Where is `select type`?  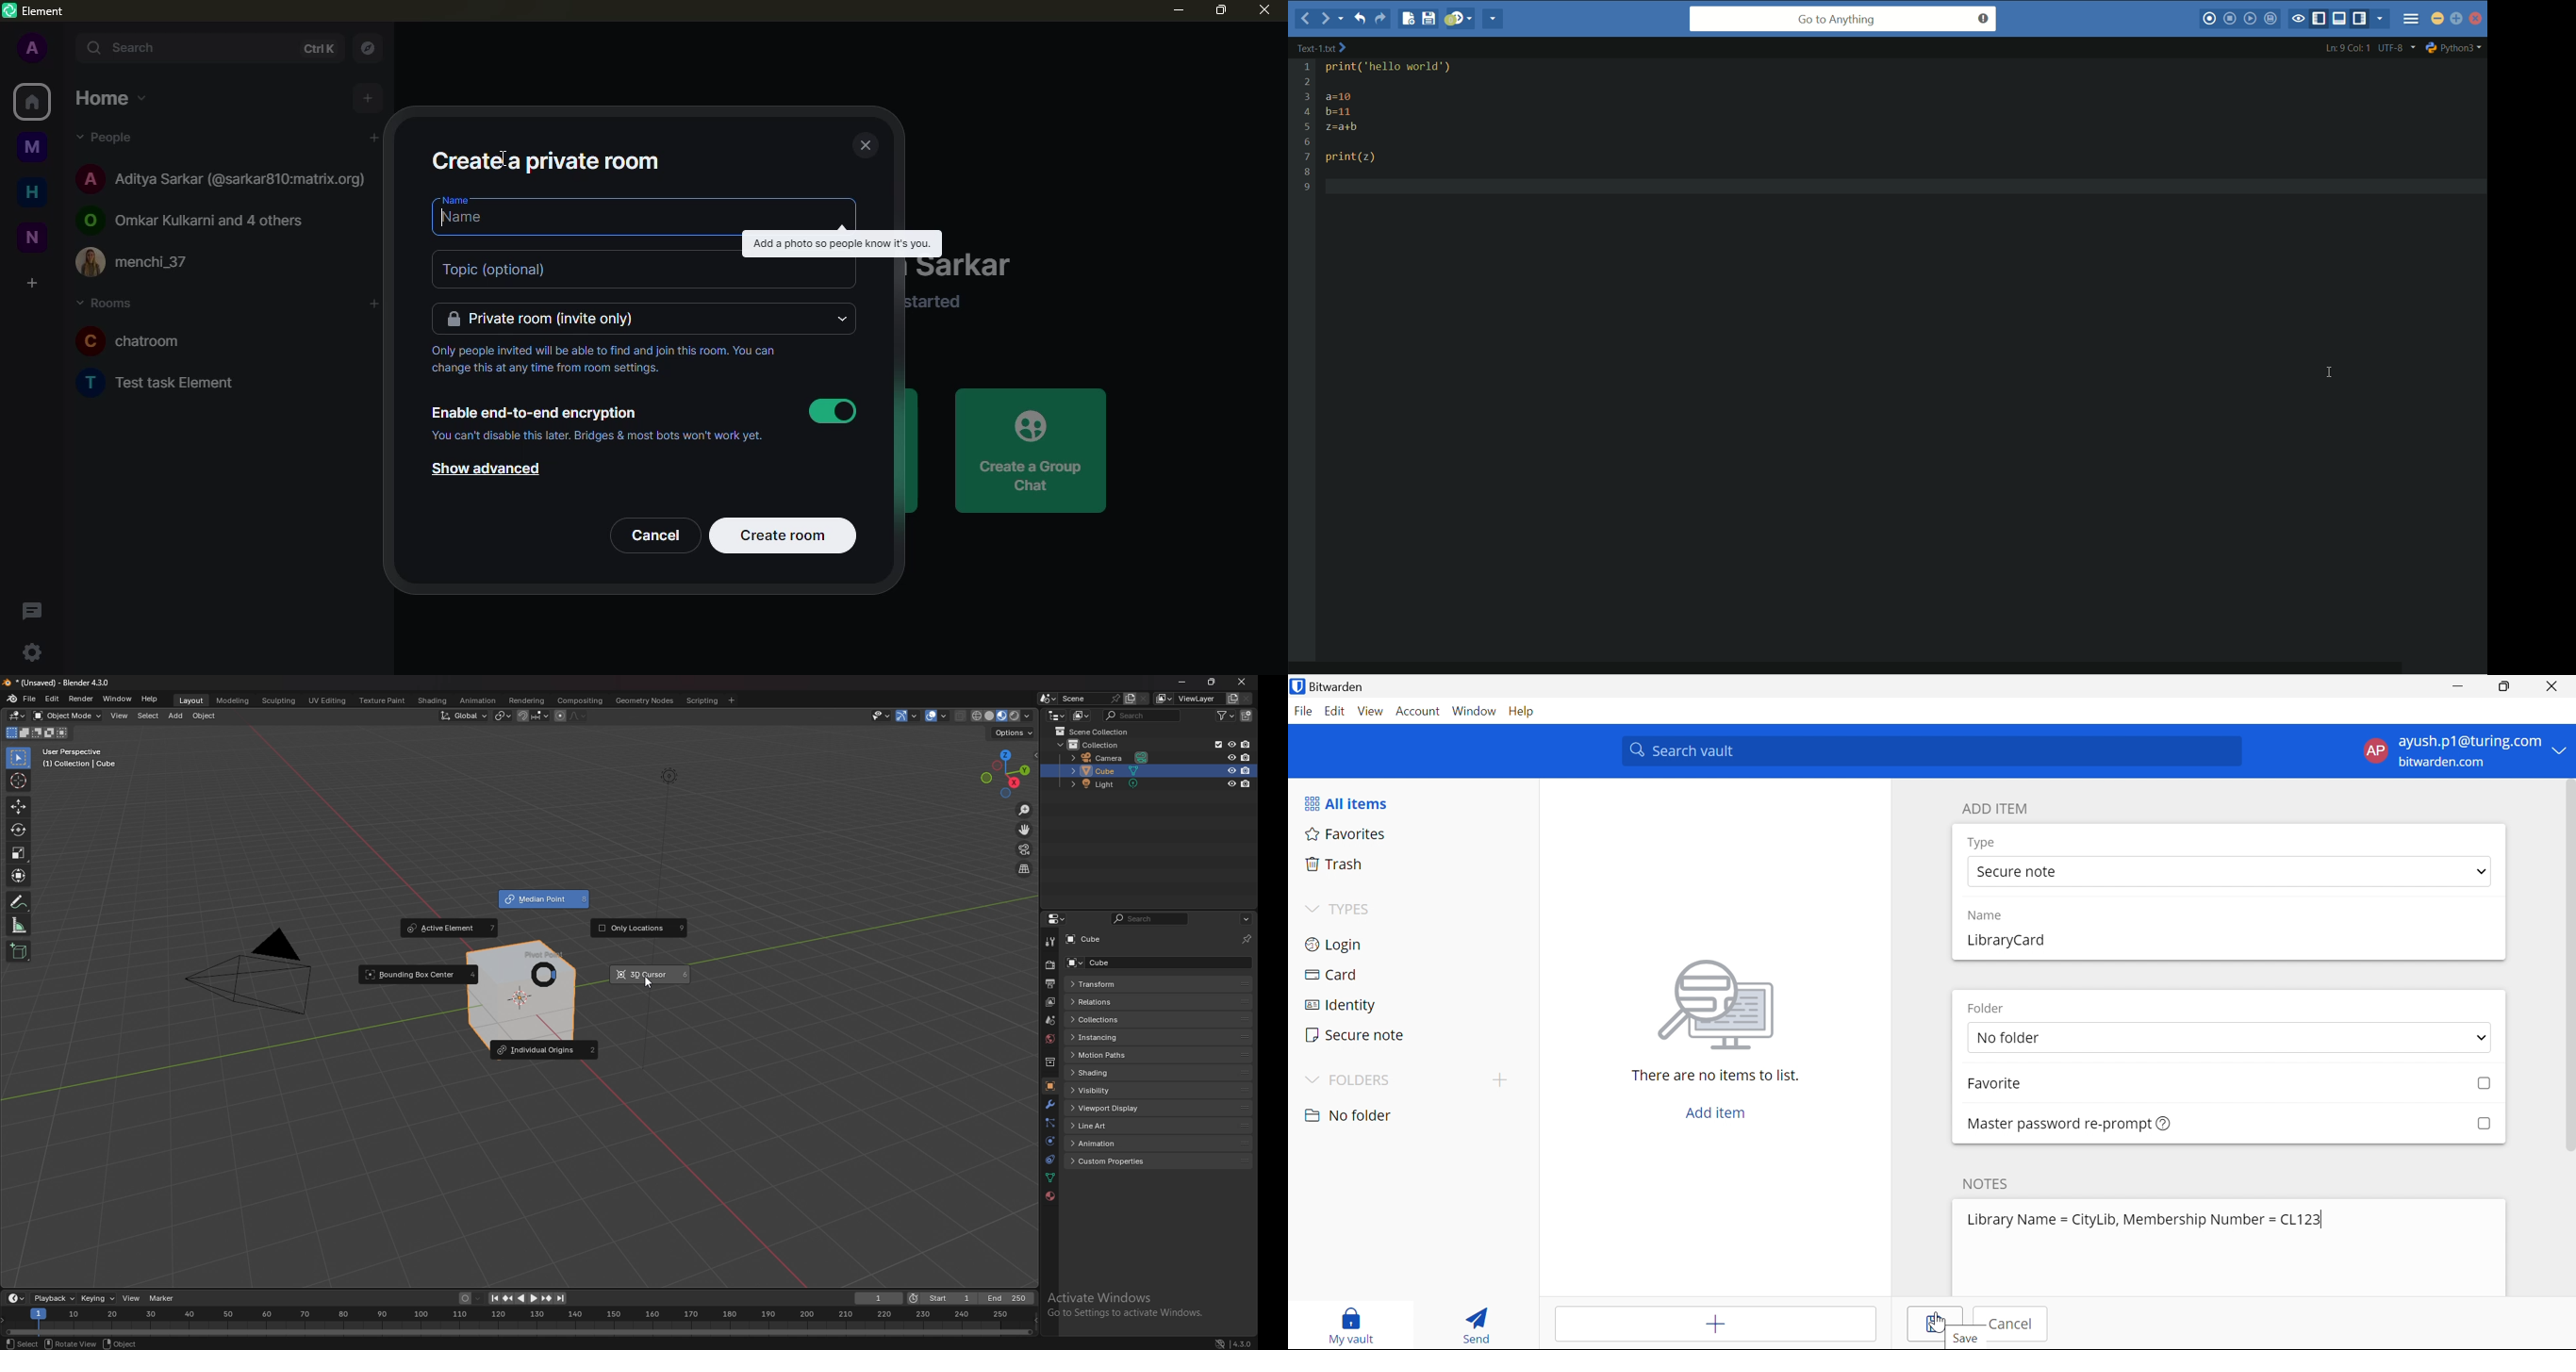 select type is located at coordinates (2229, 872).